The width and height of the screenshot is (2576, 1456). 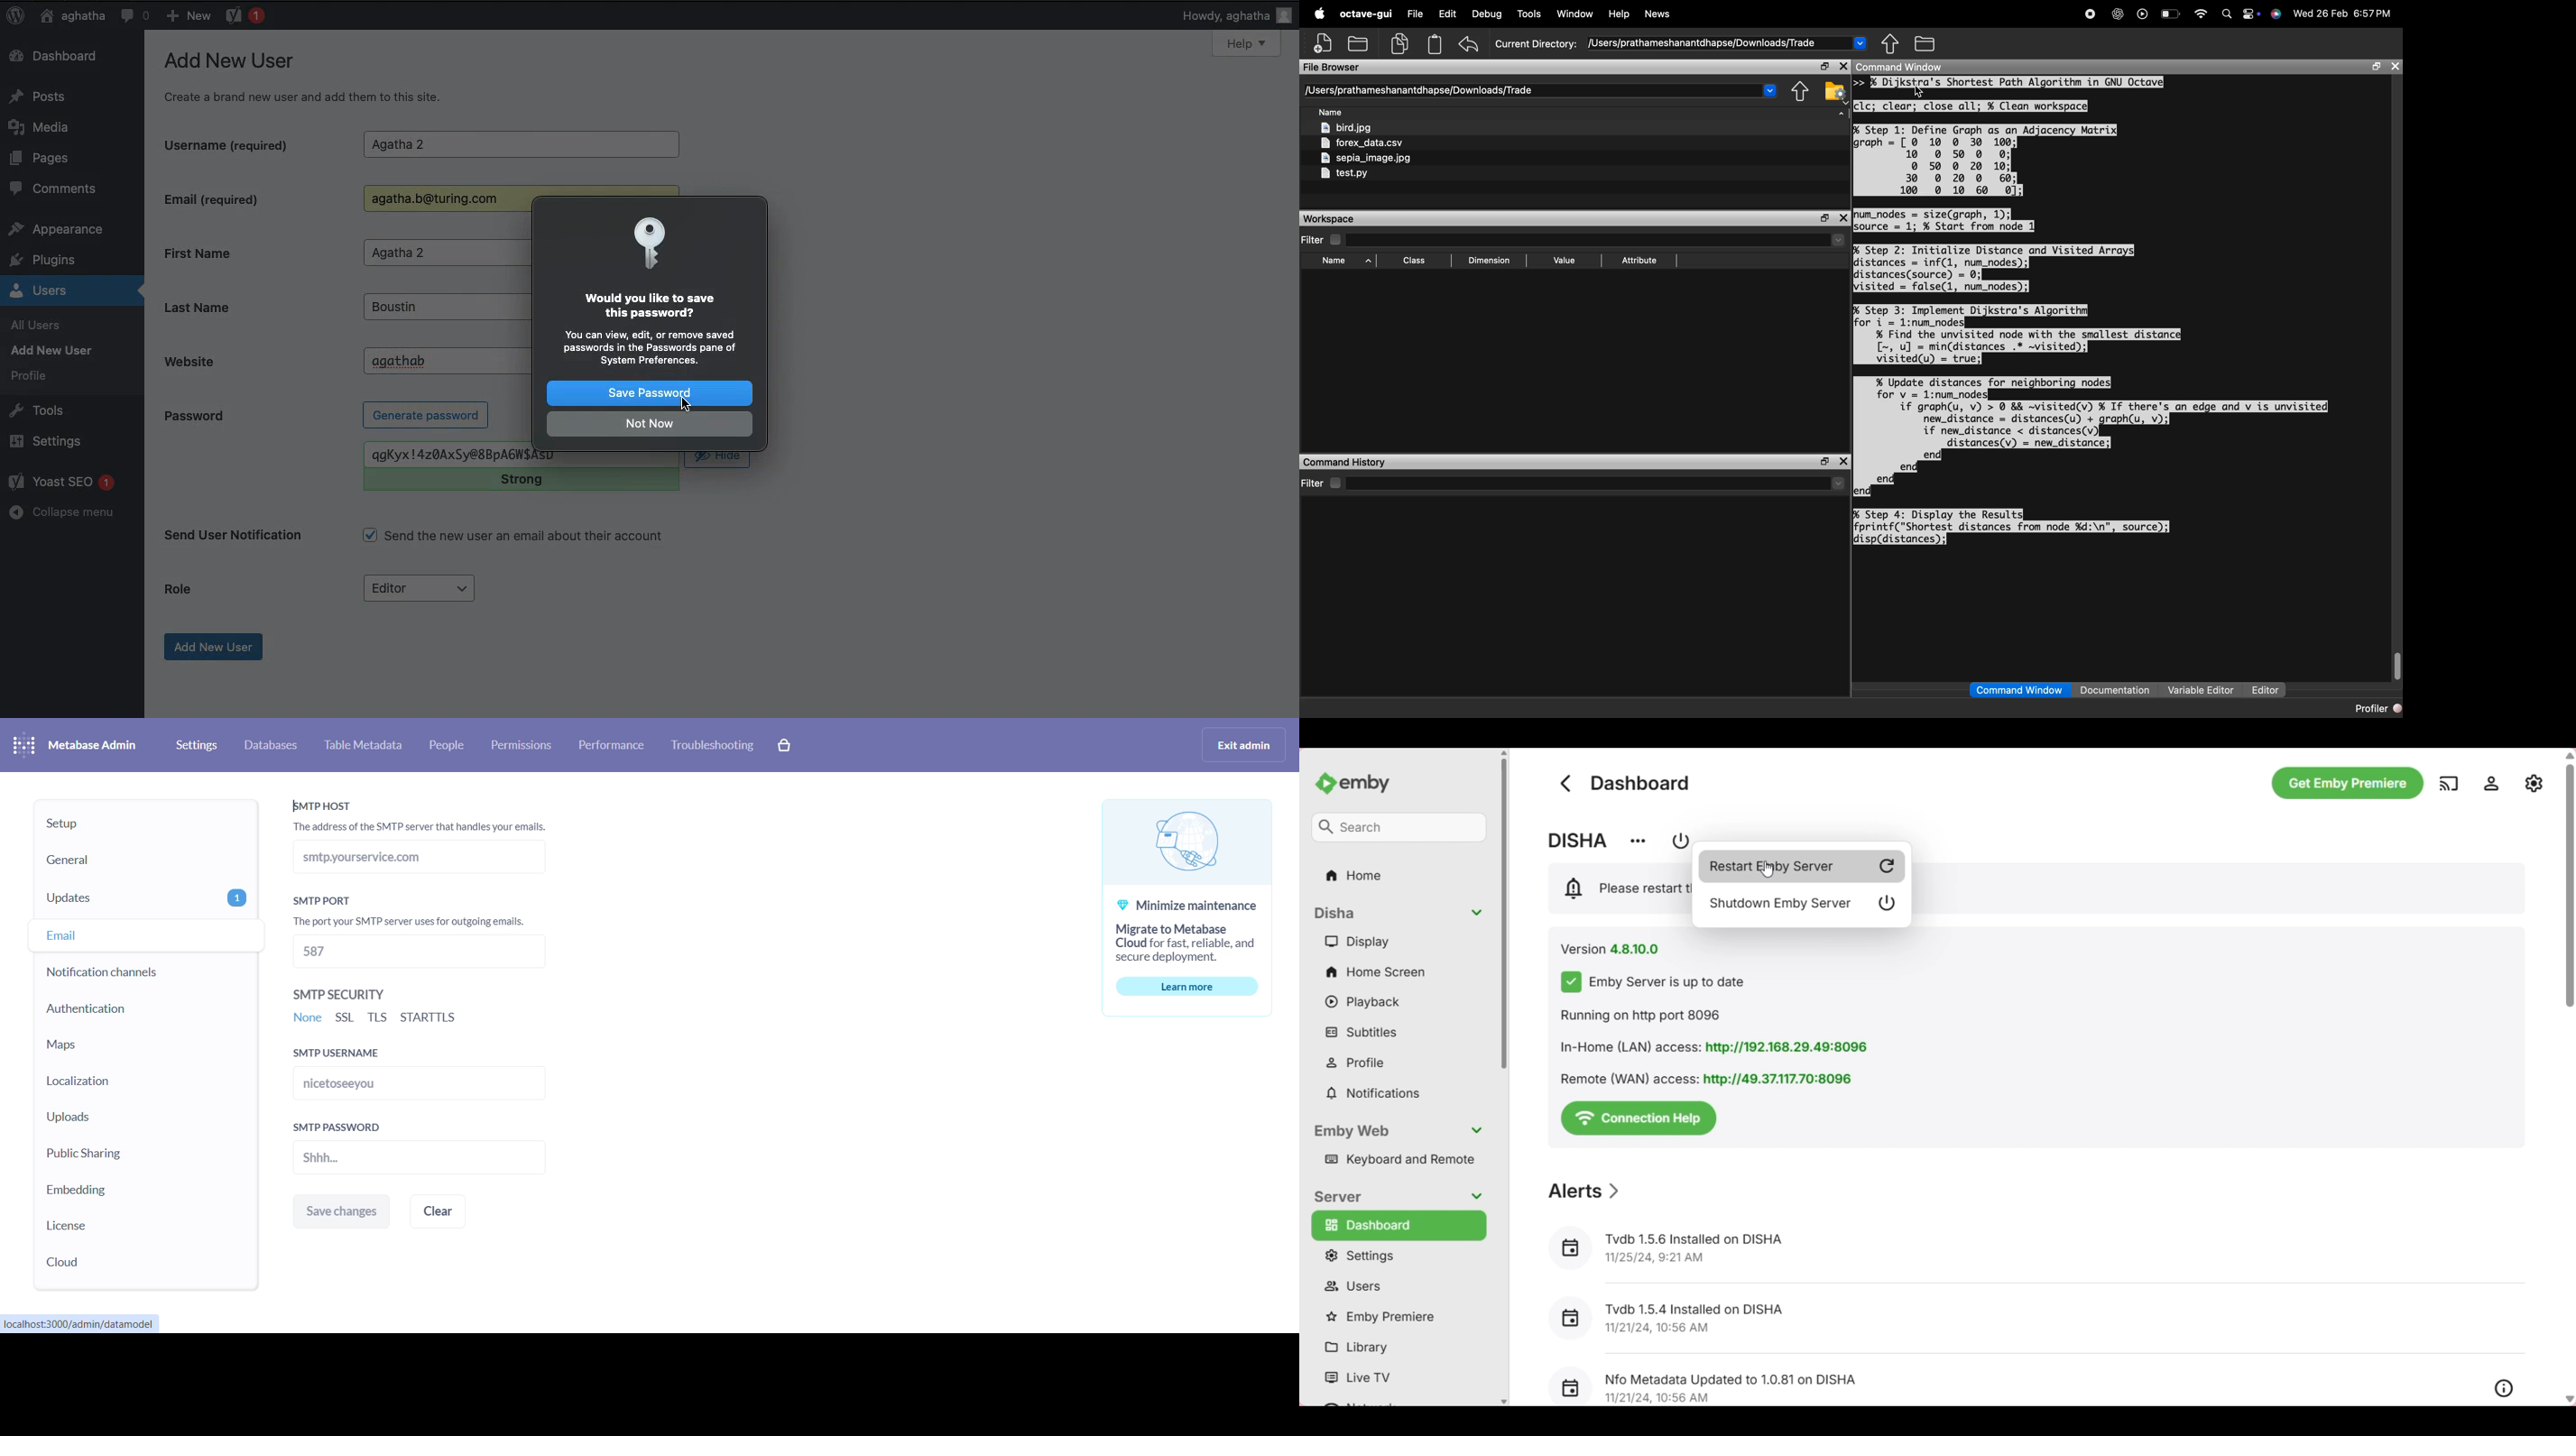 What do you see at coordinates (649, 423) in the screenshot?
I see `Not now` at bounding box center [649, 423].